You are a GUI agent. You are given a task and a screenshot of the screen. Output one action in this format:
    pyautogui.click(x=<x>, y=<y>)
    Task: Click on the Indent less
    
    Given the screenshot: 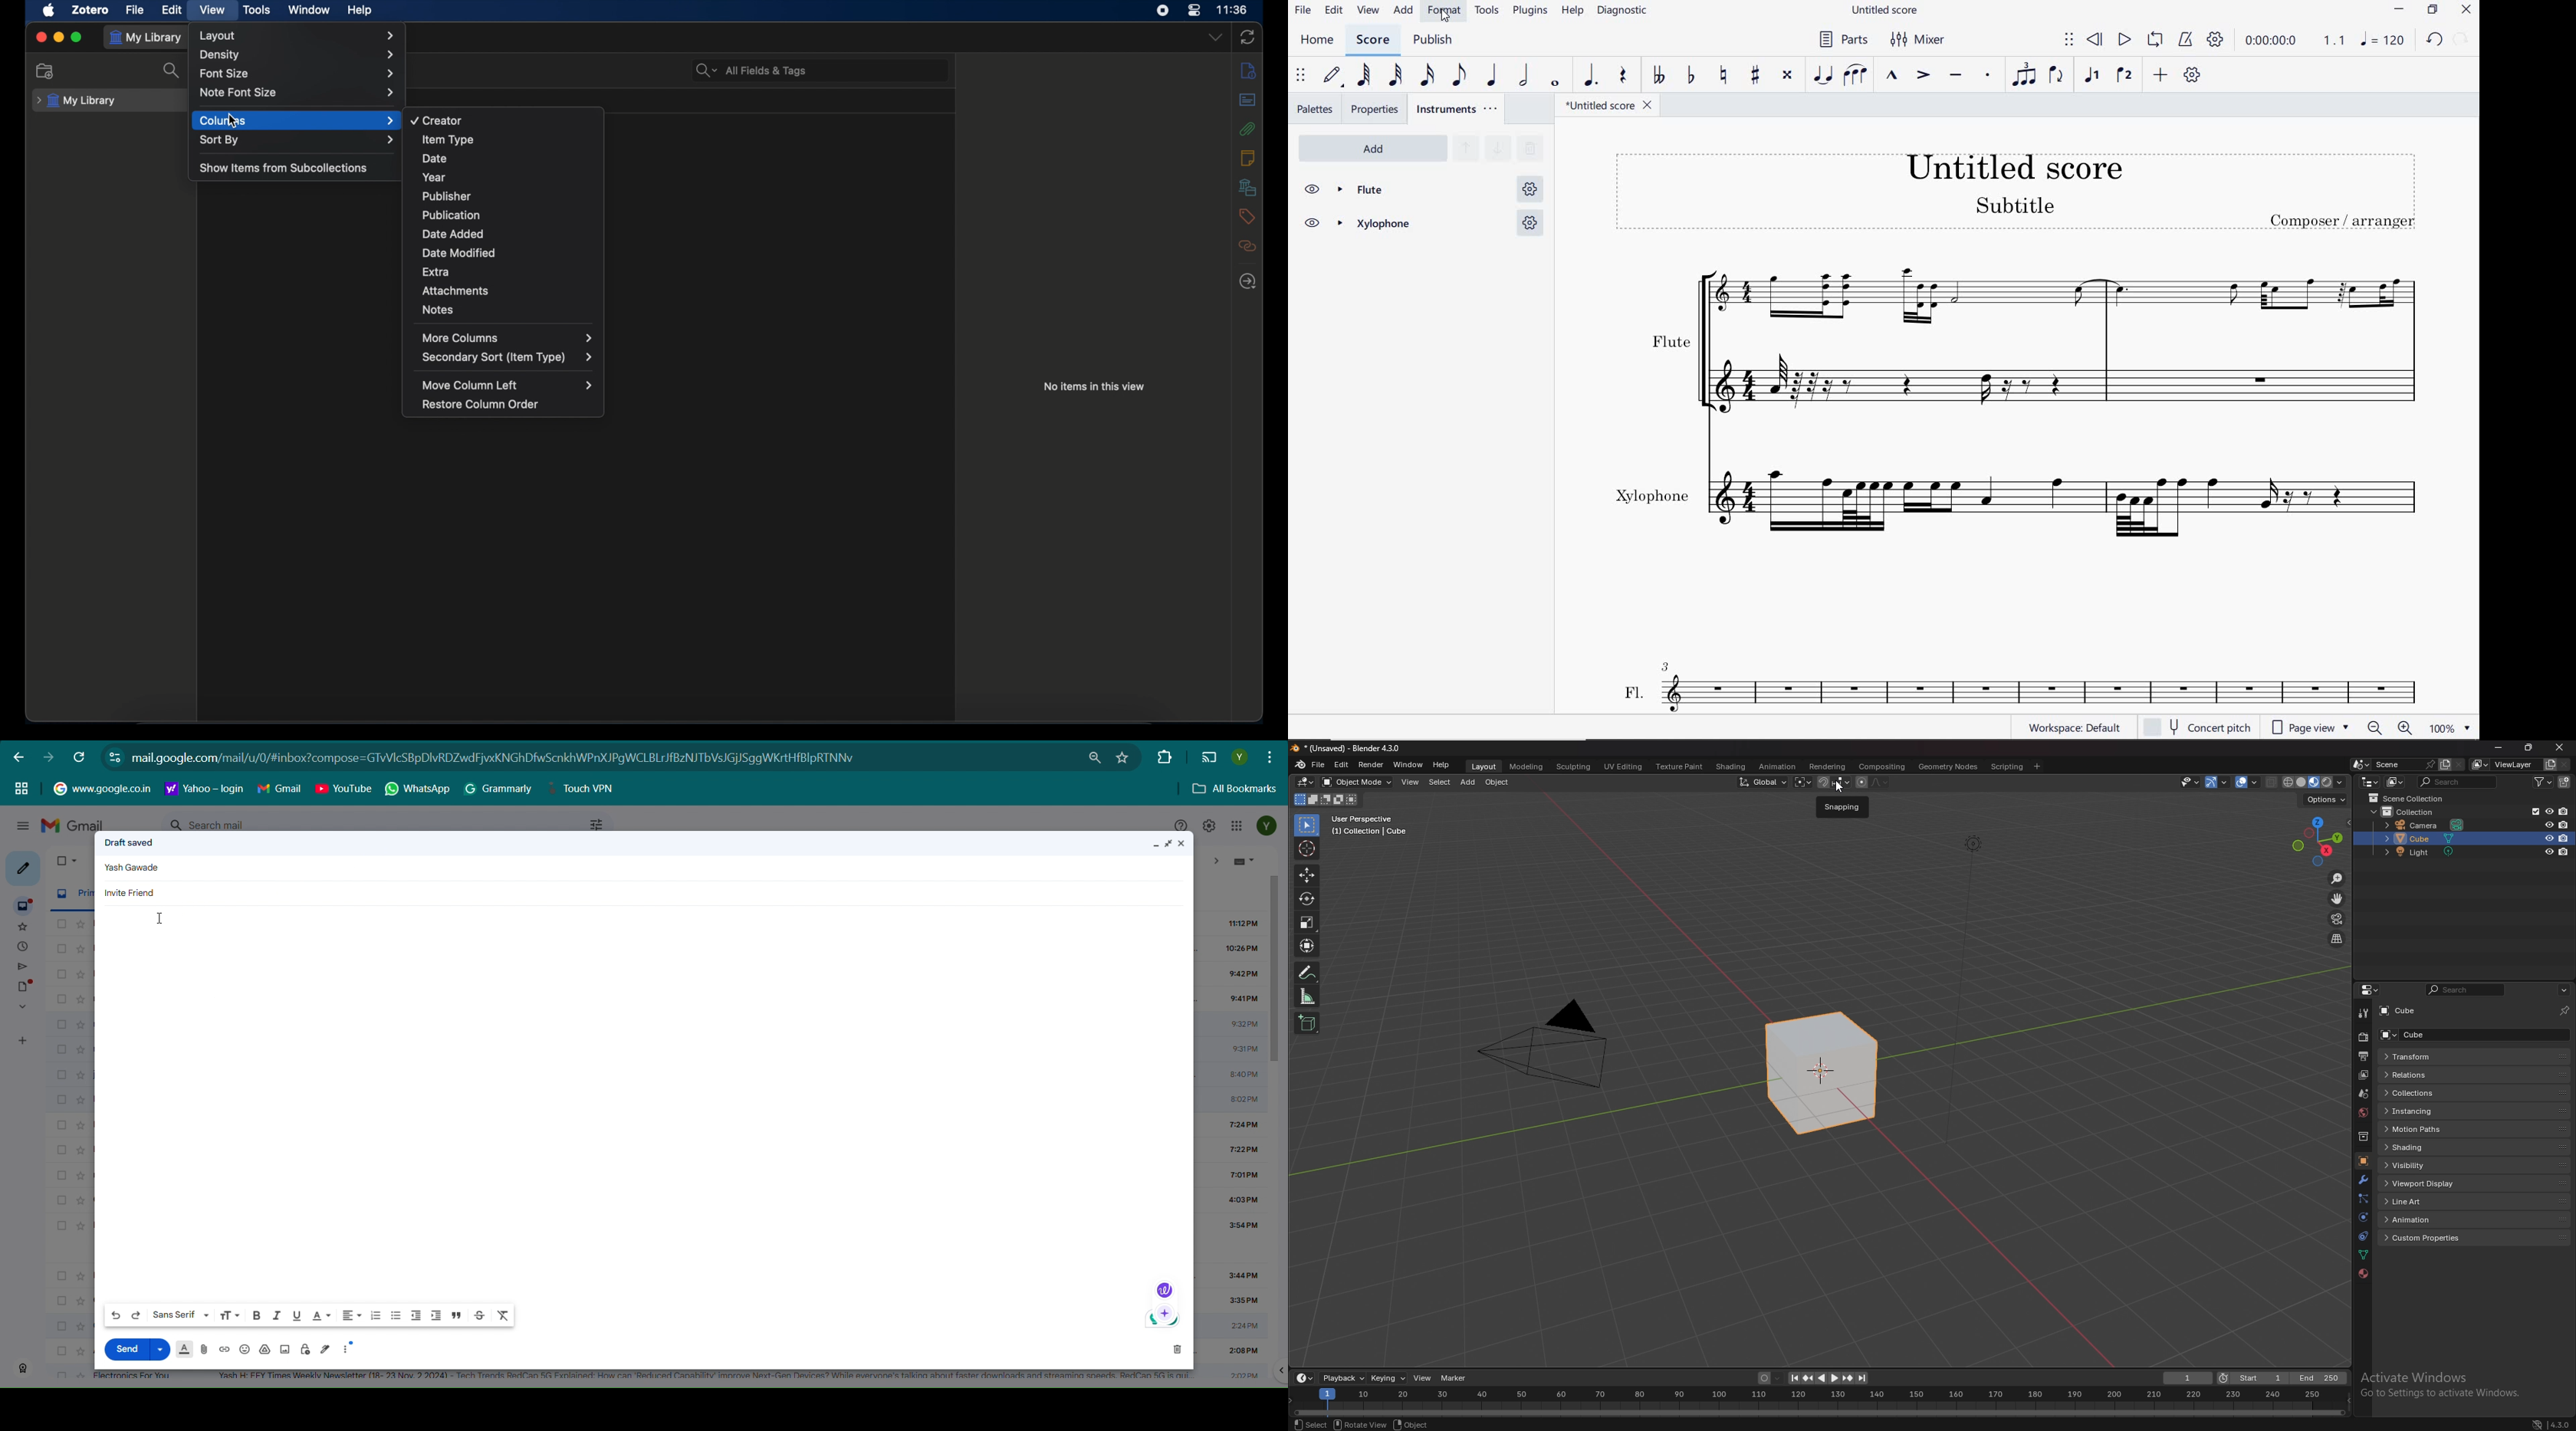 What is the action you would take?
    pyautogui.click(x=416, y=1316)
    